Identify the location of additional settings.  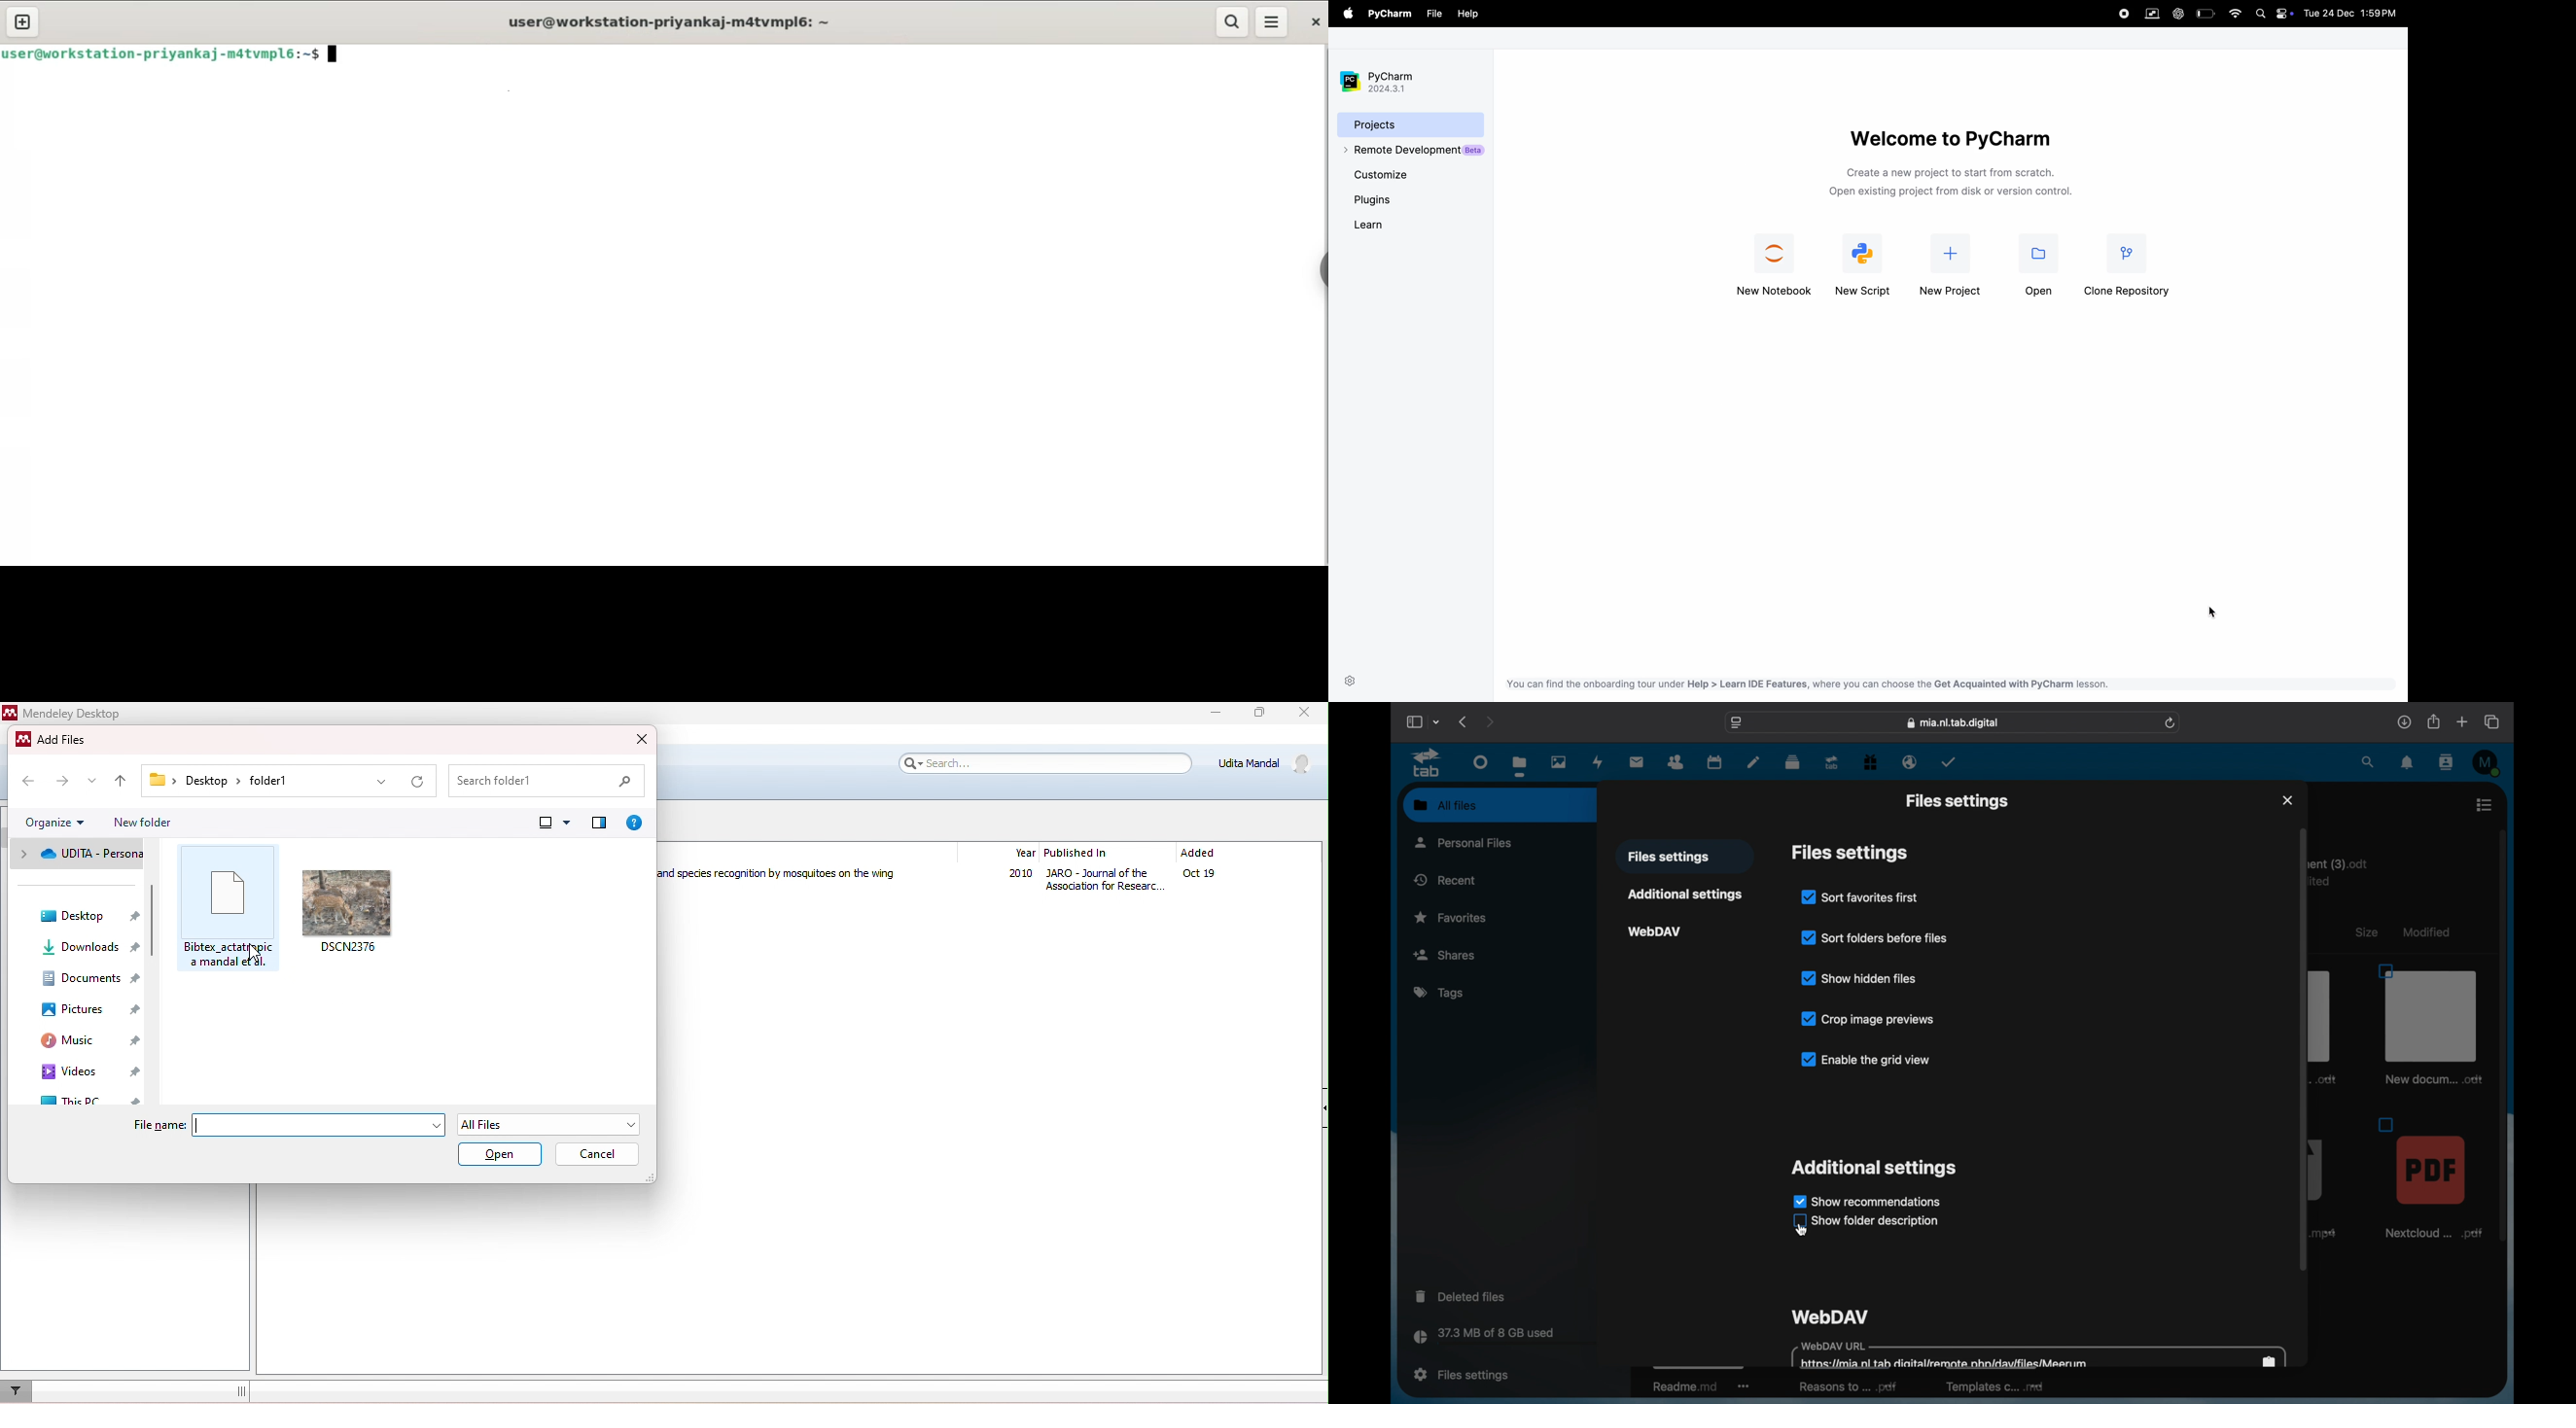
(1684, 894).